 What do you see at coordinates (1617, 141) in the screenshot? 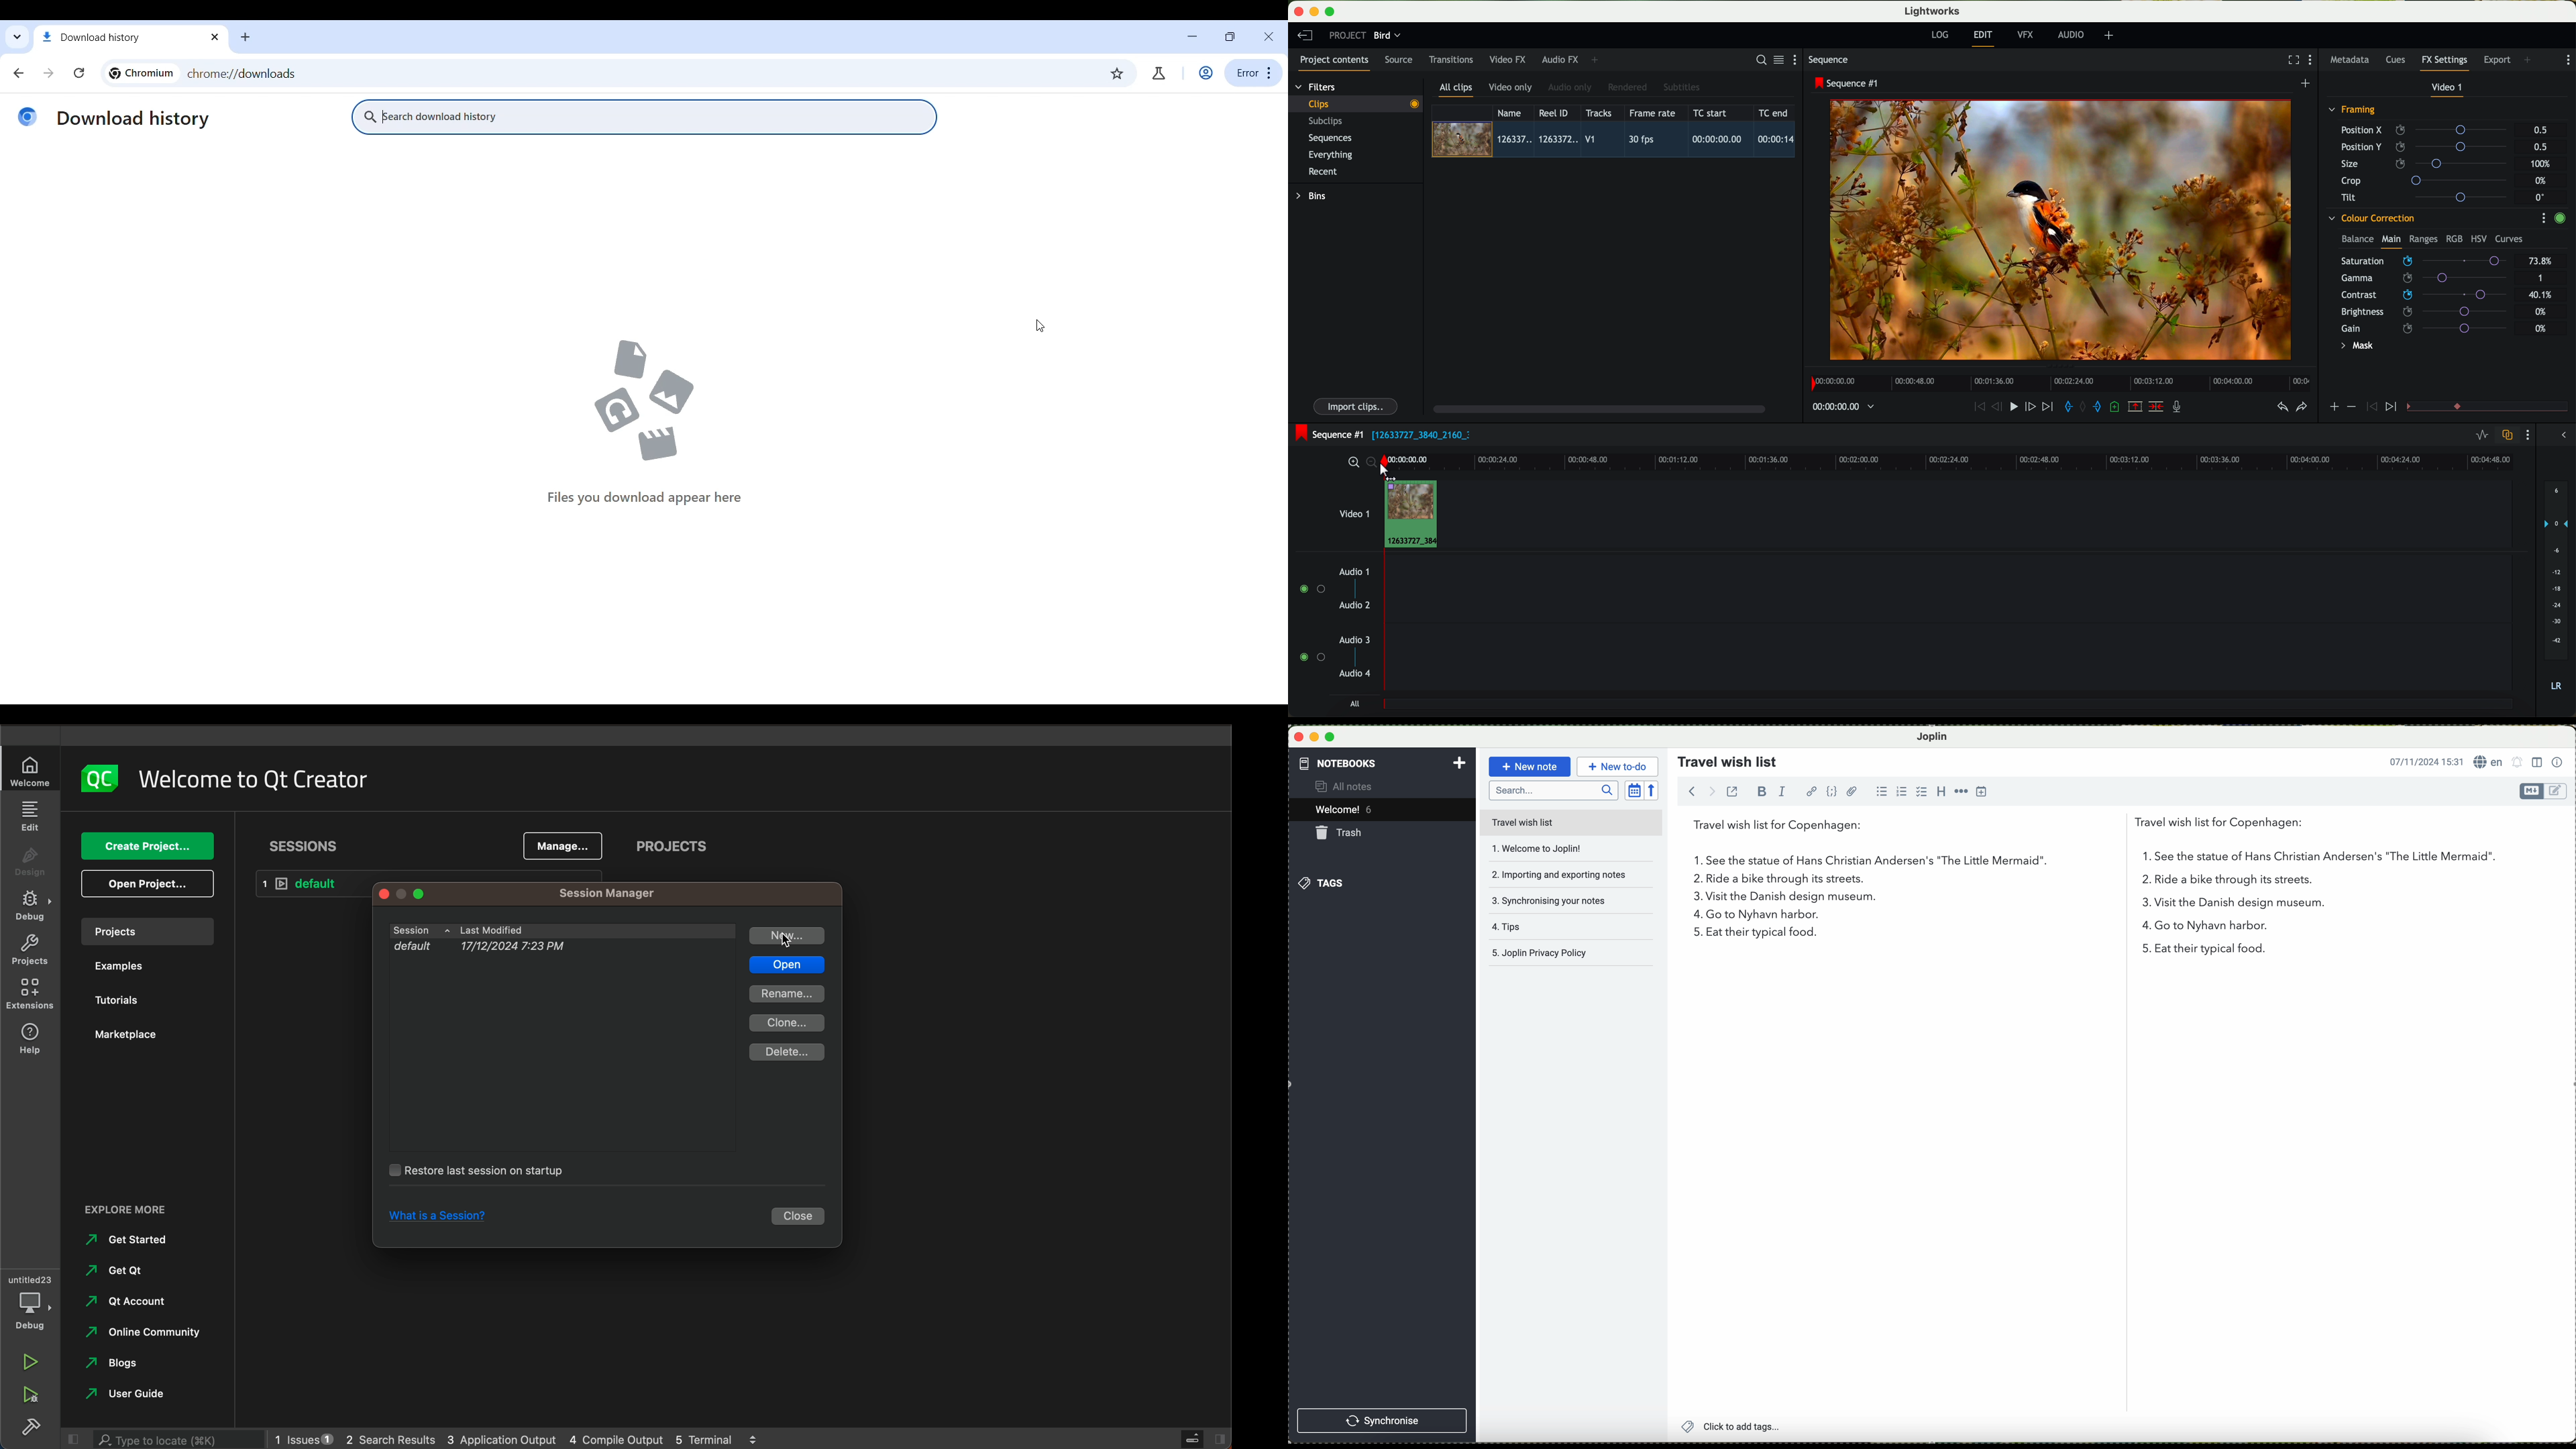
I see `click on video` at bounding box center [1617, 141].